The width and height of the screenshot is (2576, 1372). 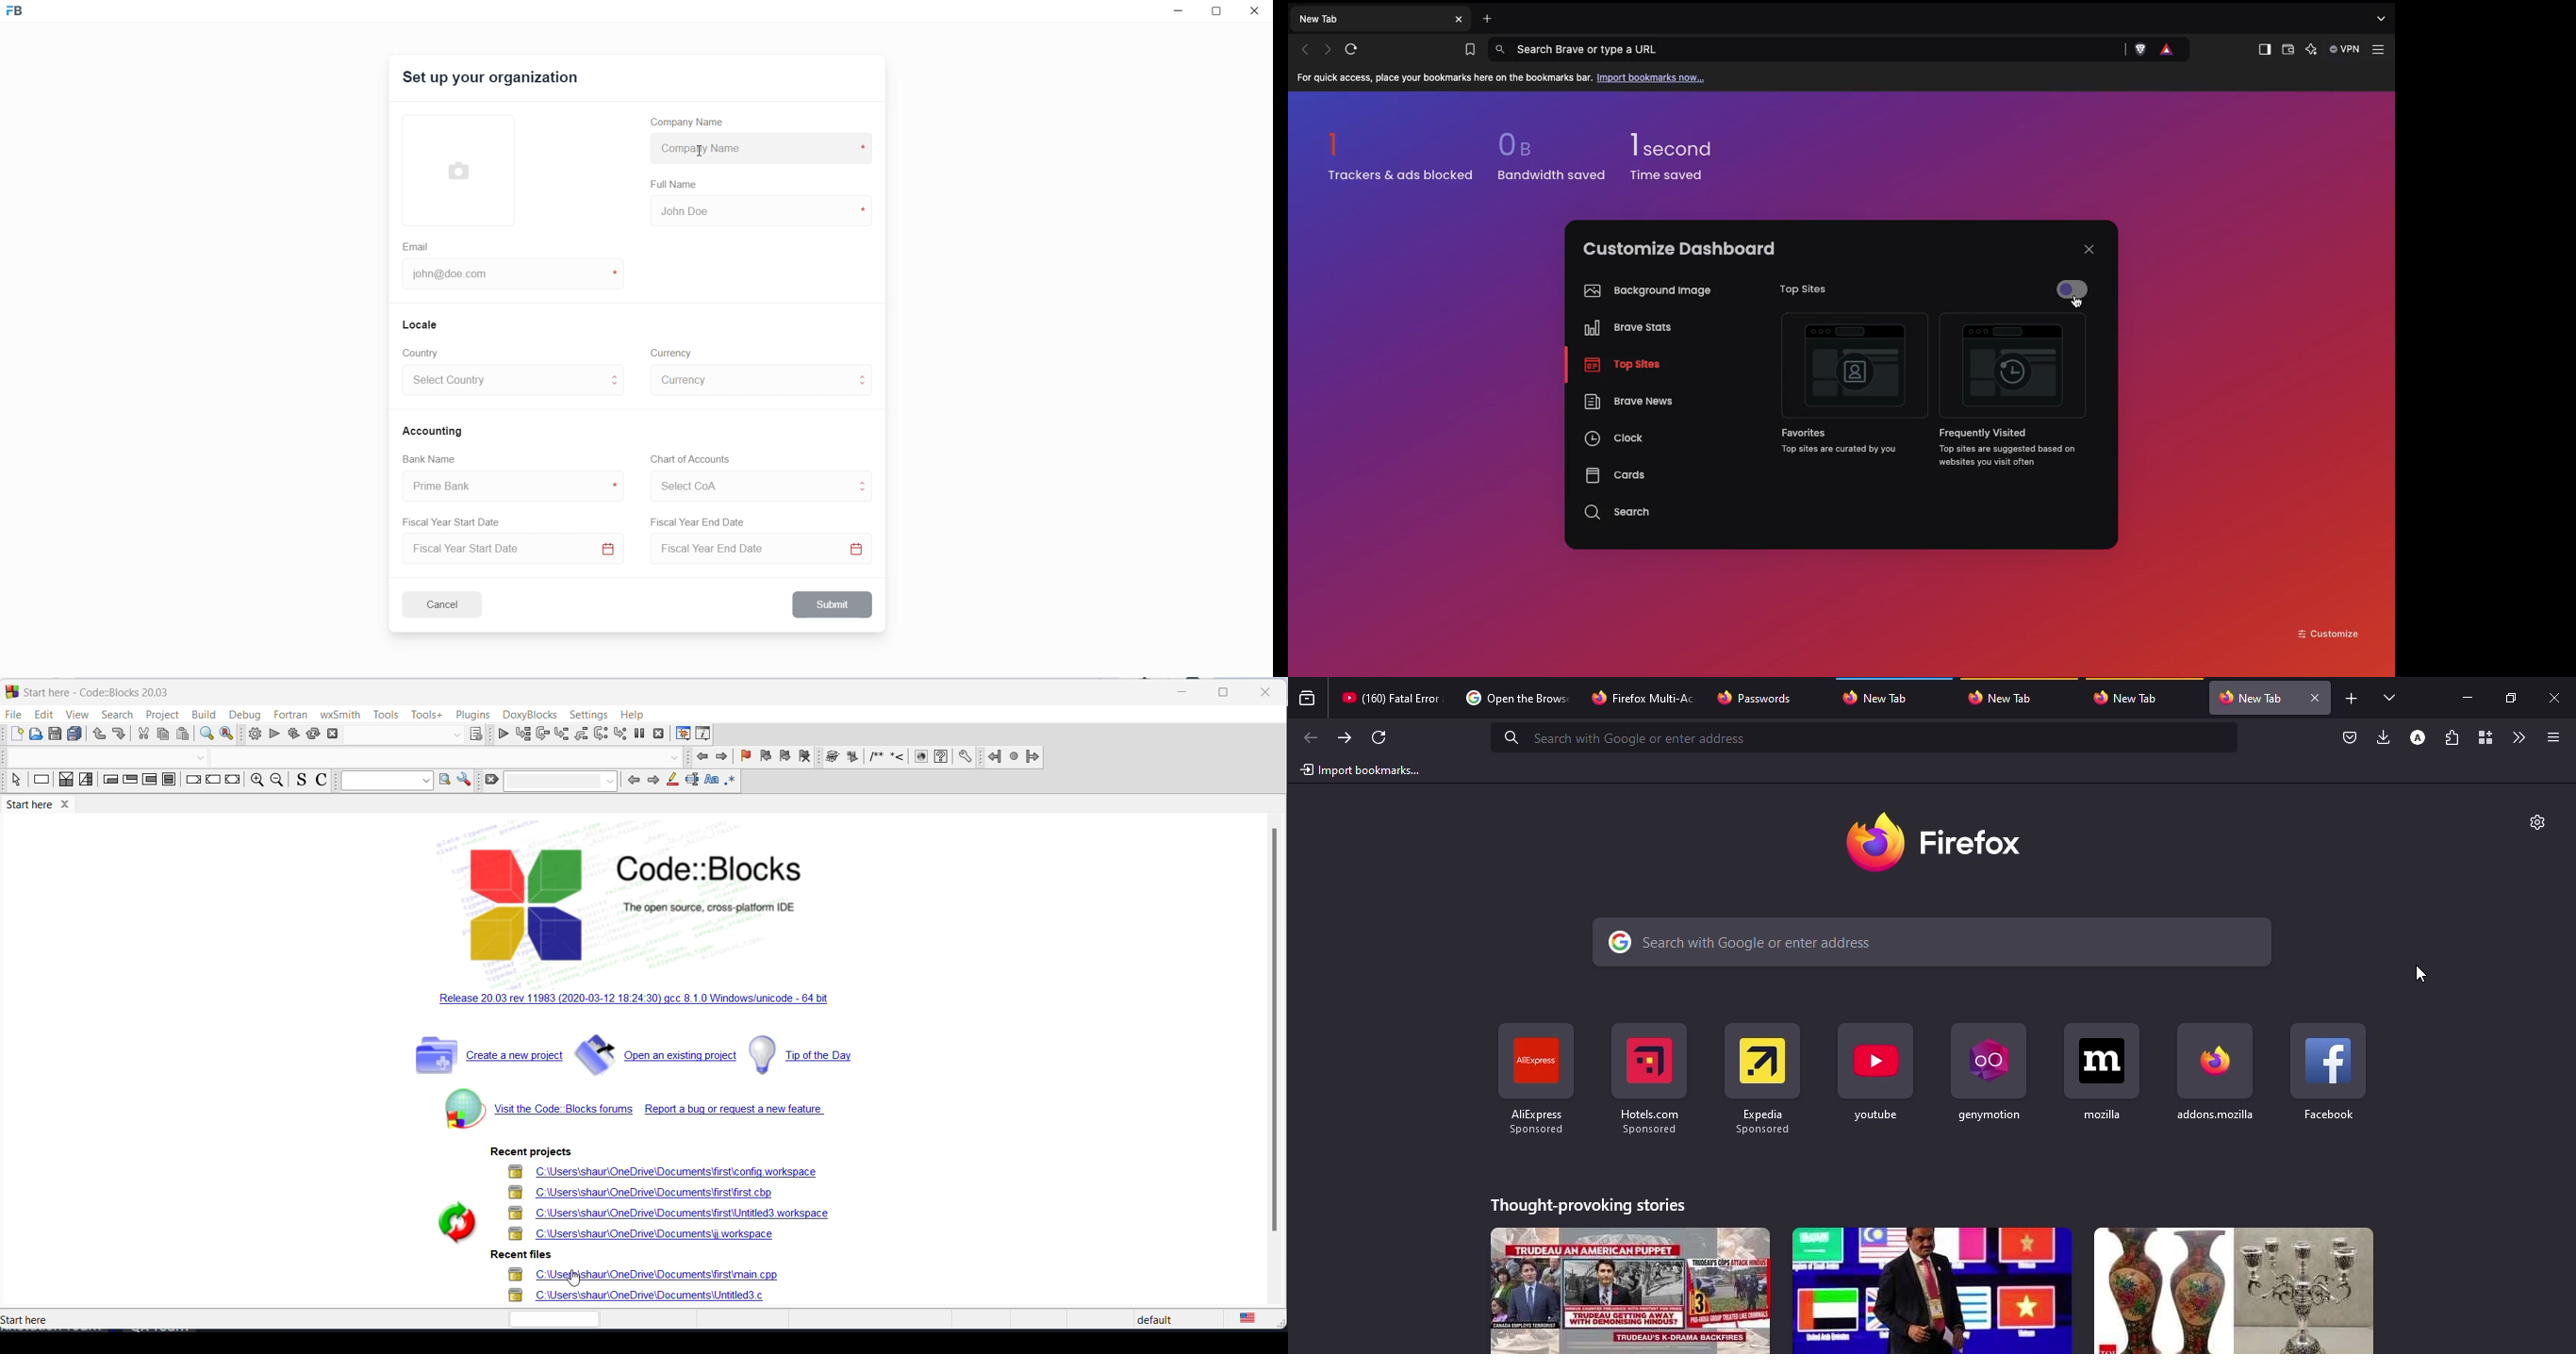 I want to click on tabs, so click(x=2388, y=698).